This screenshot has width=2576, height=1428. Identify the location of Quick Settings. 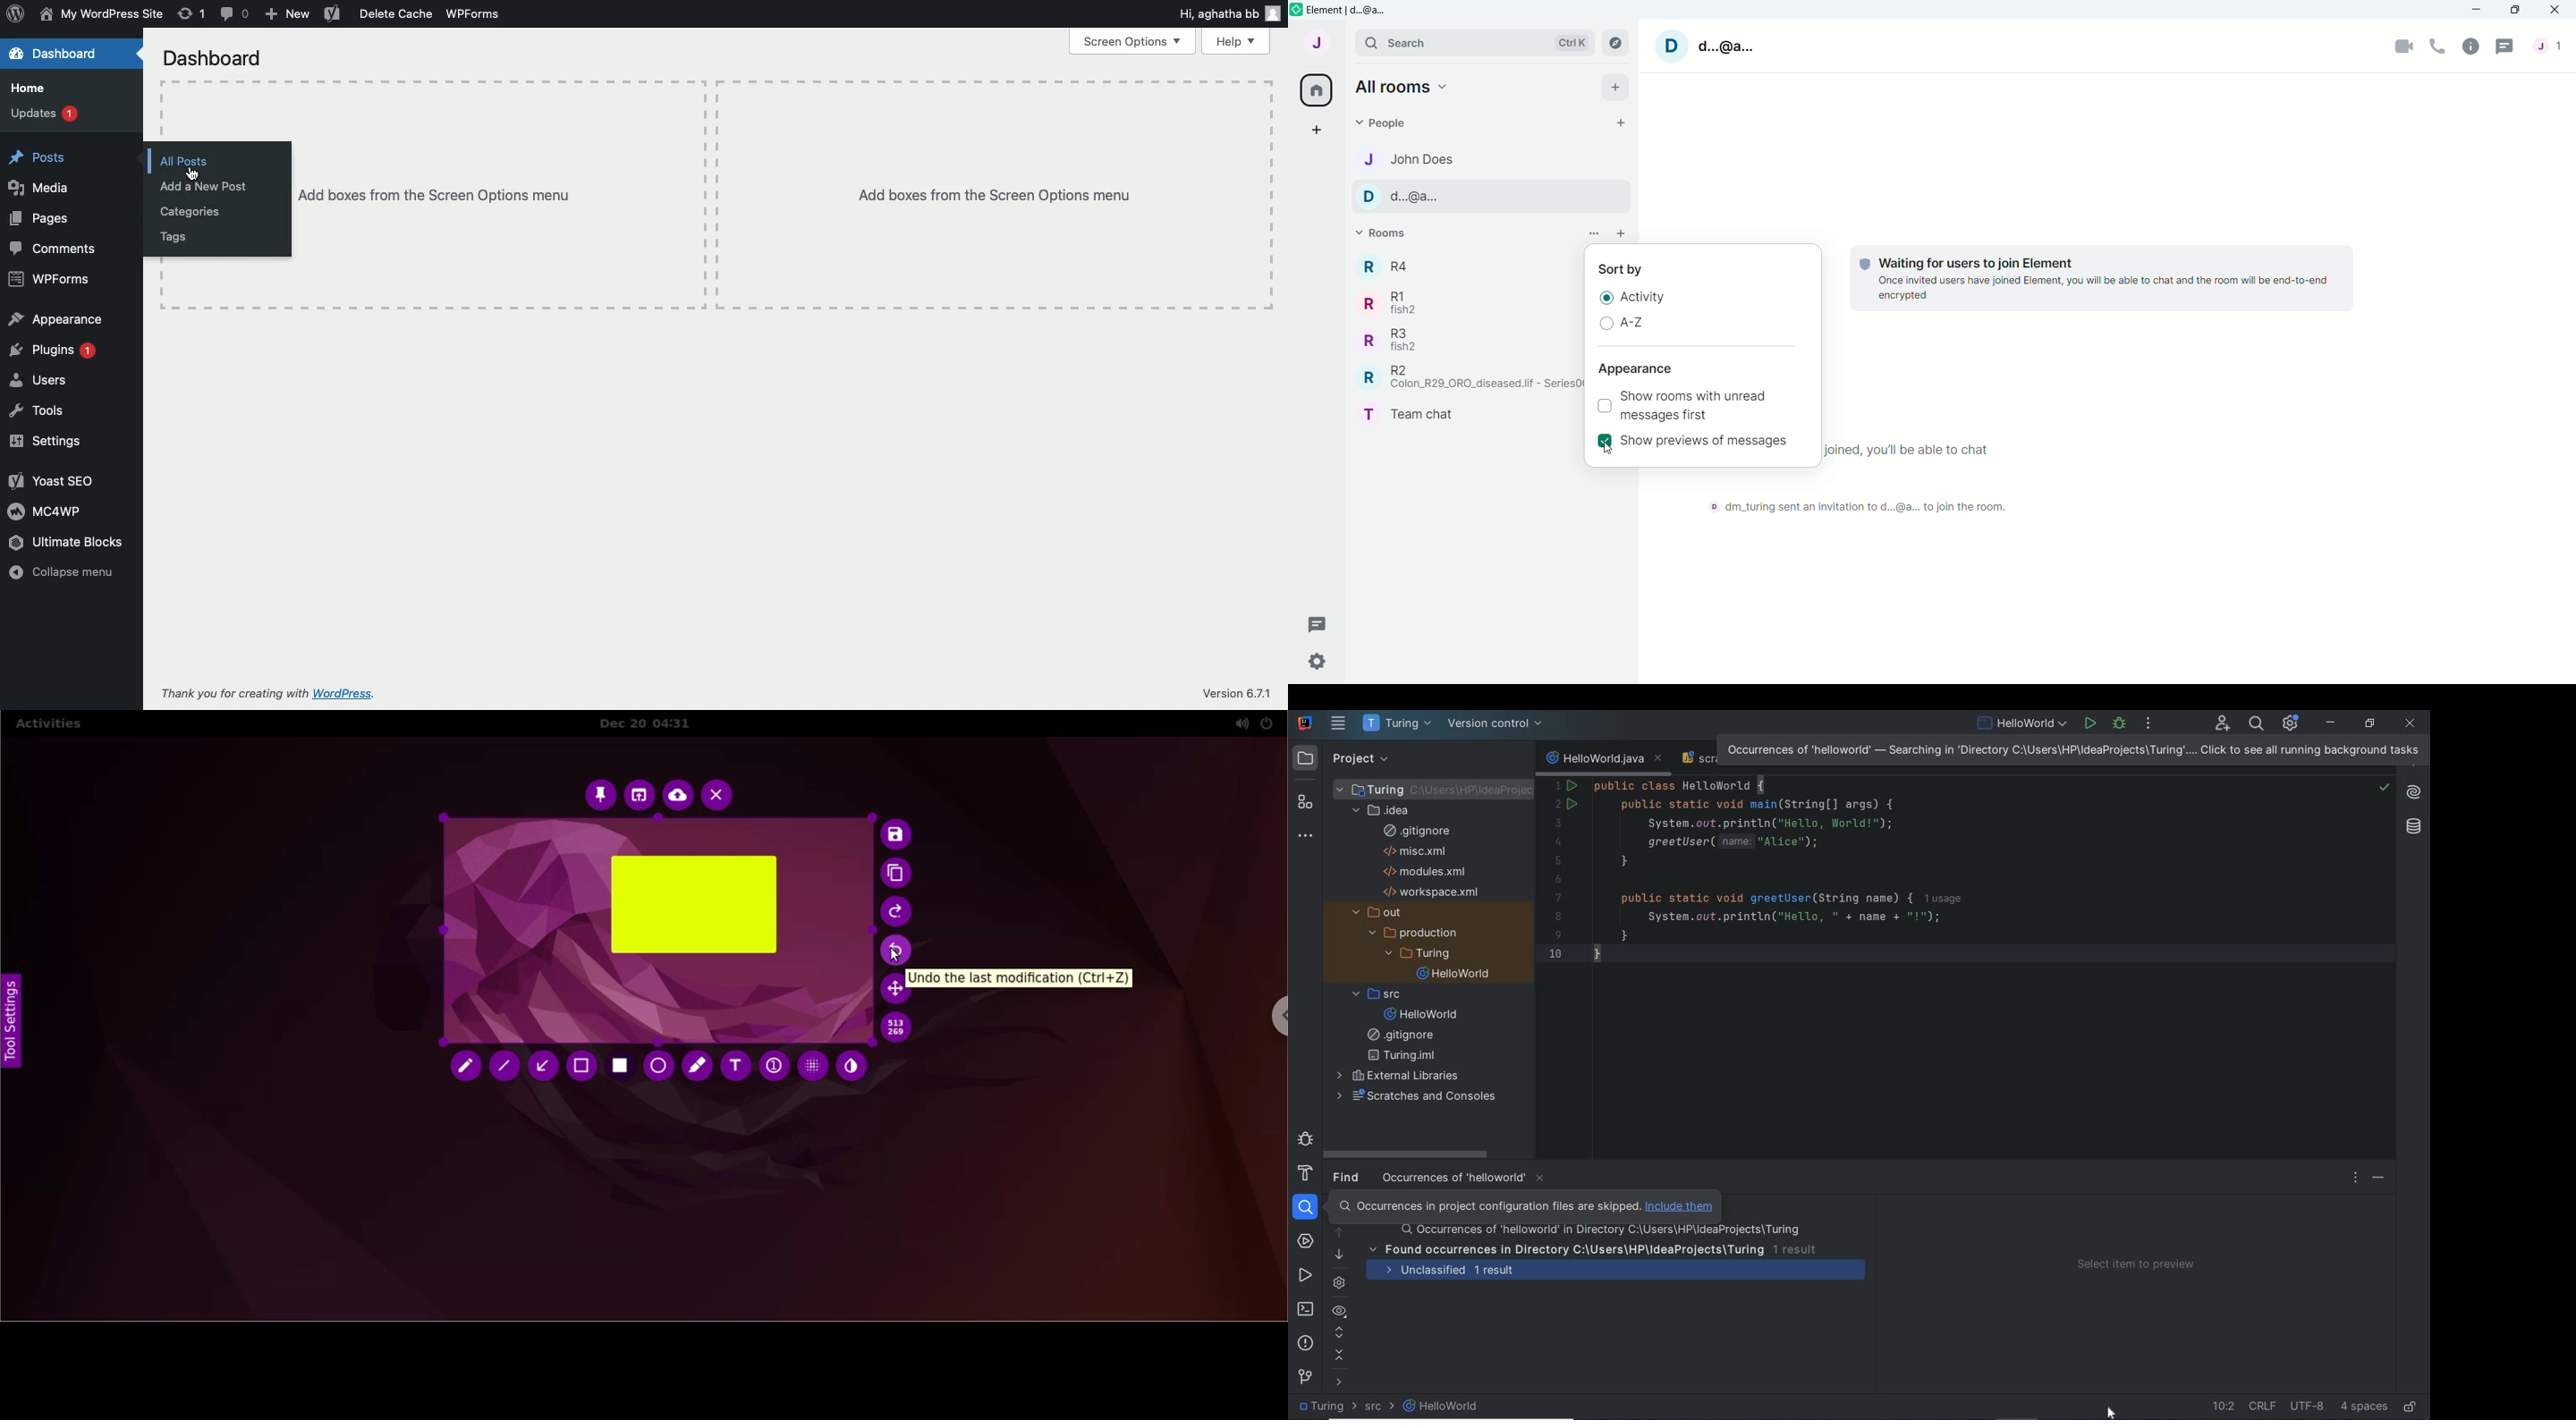
(1318, 663).